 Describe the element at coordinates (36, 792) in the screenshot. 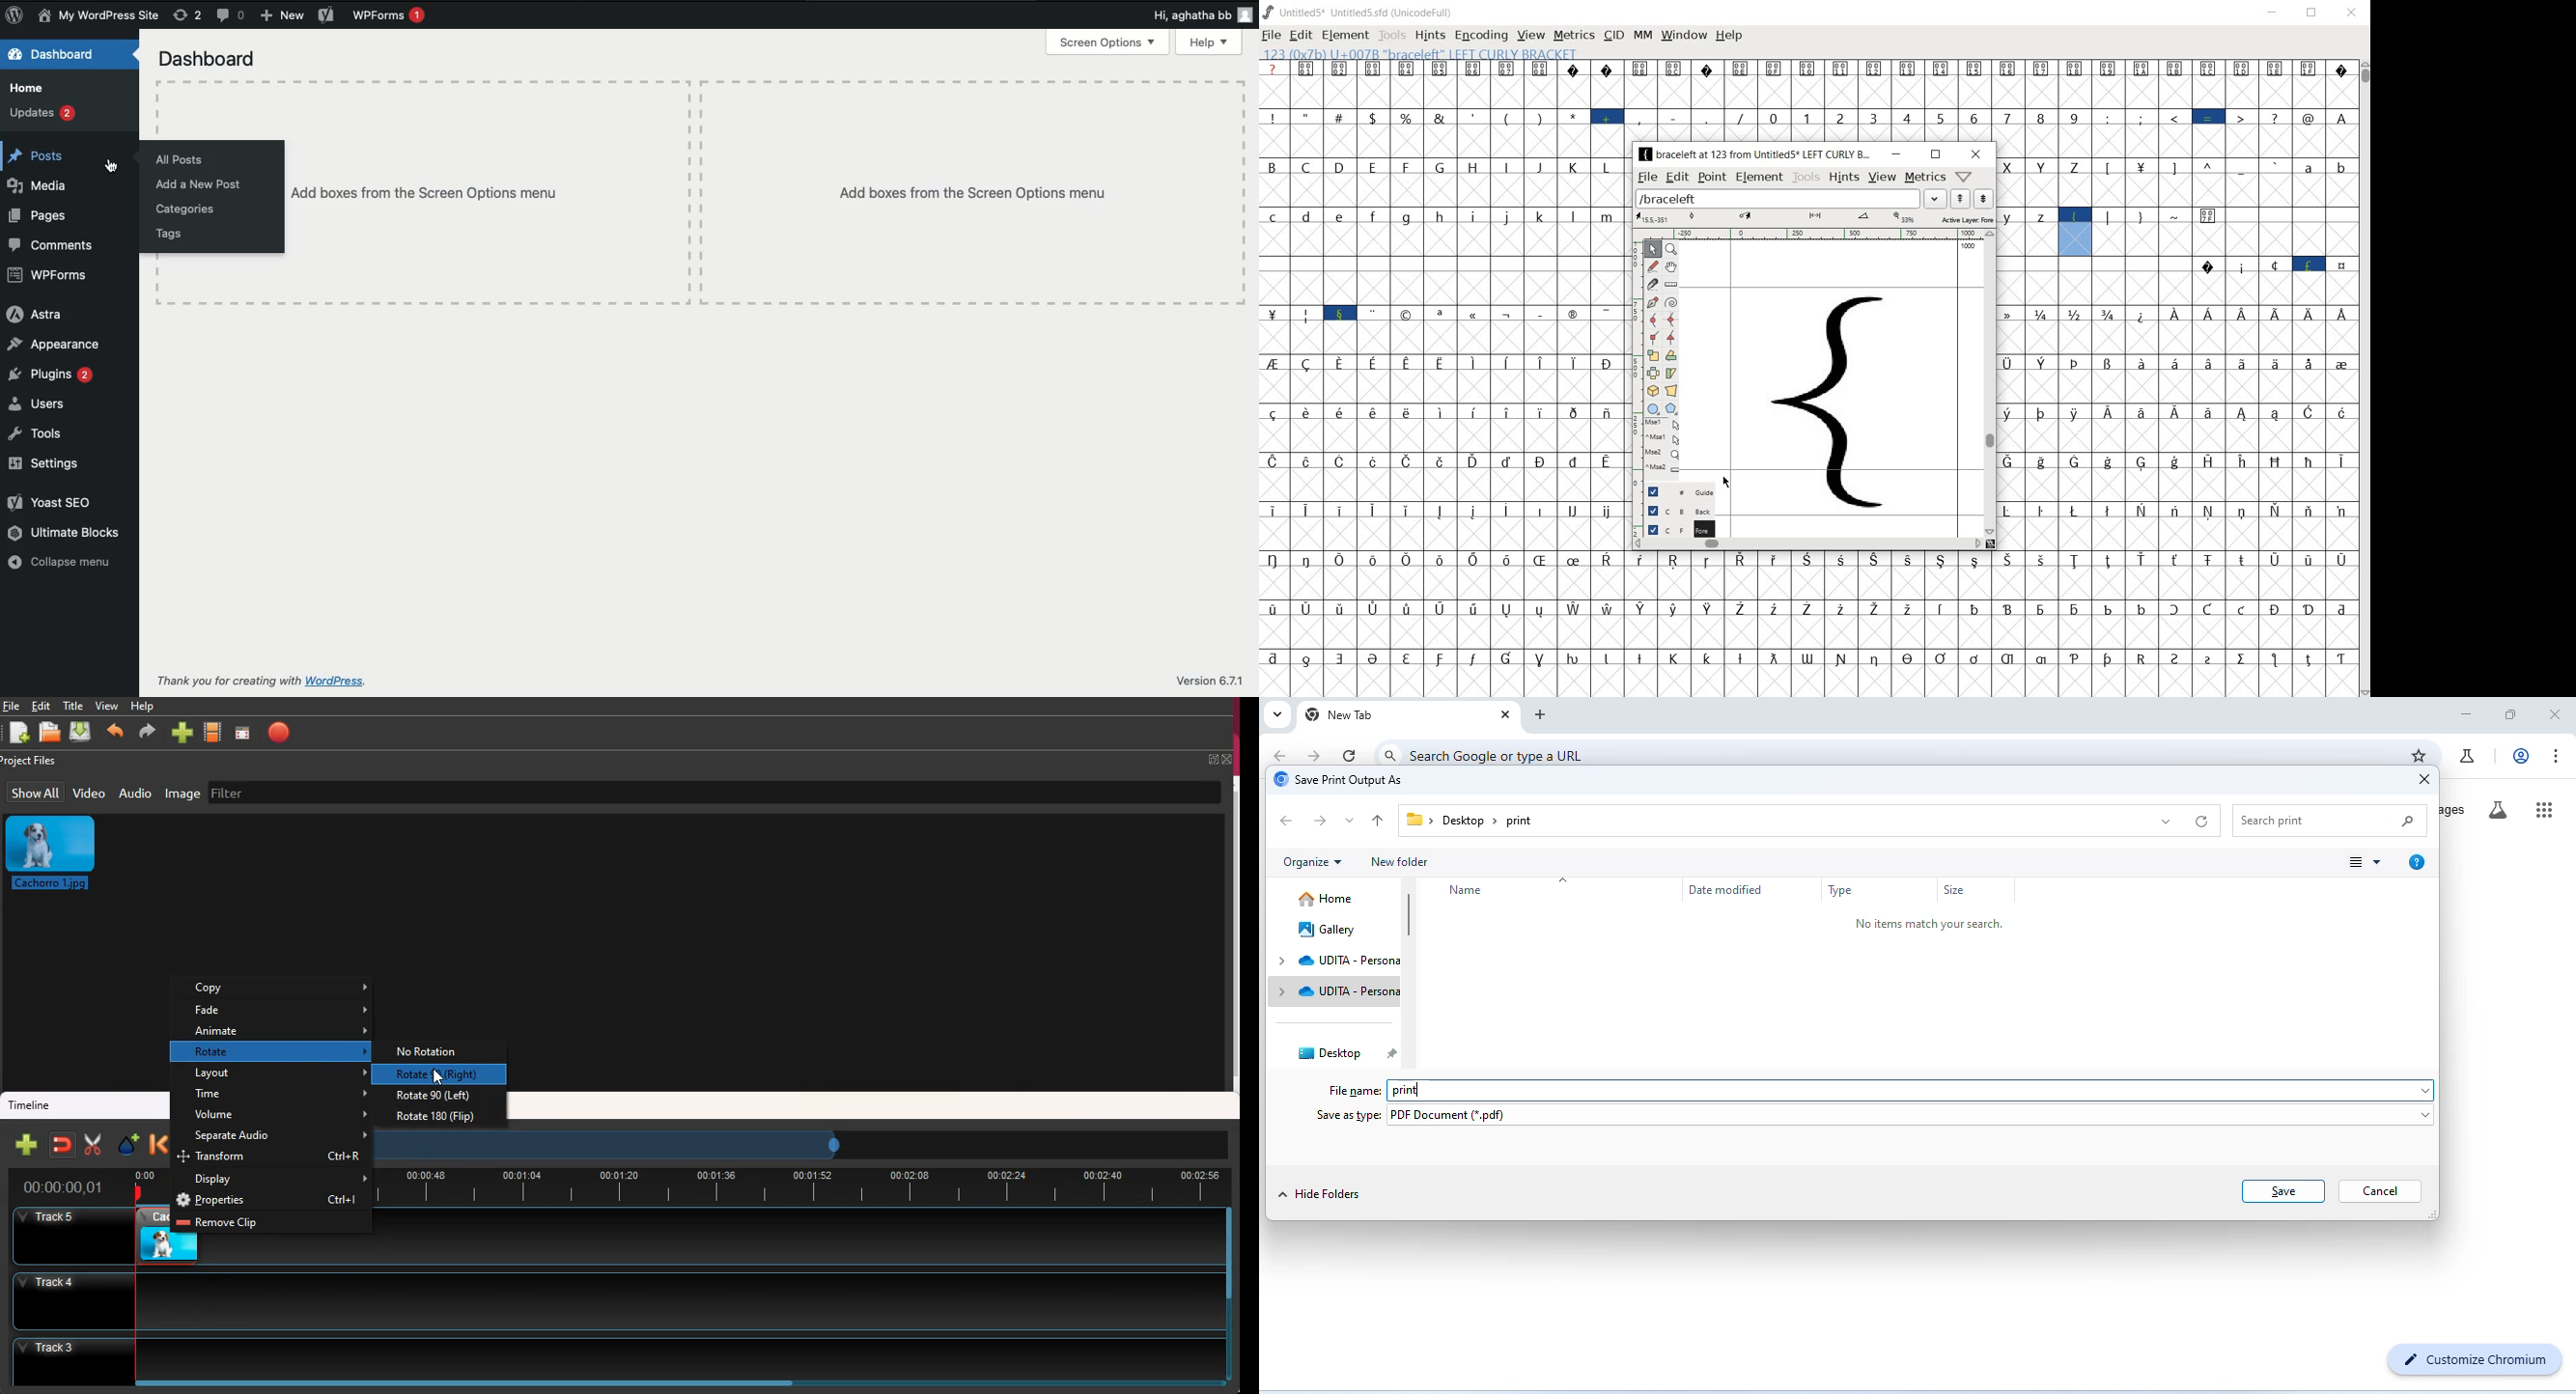

I see `show all` at that location.